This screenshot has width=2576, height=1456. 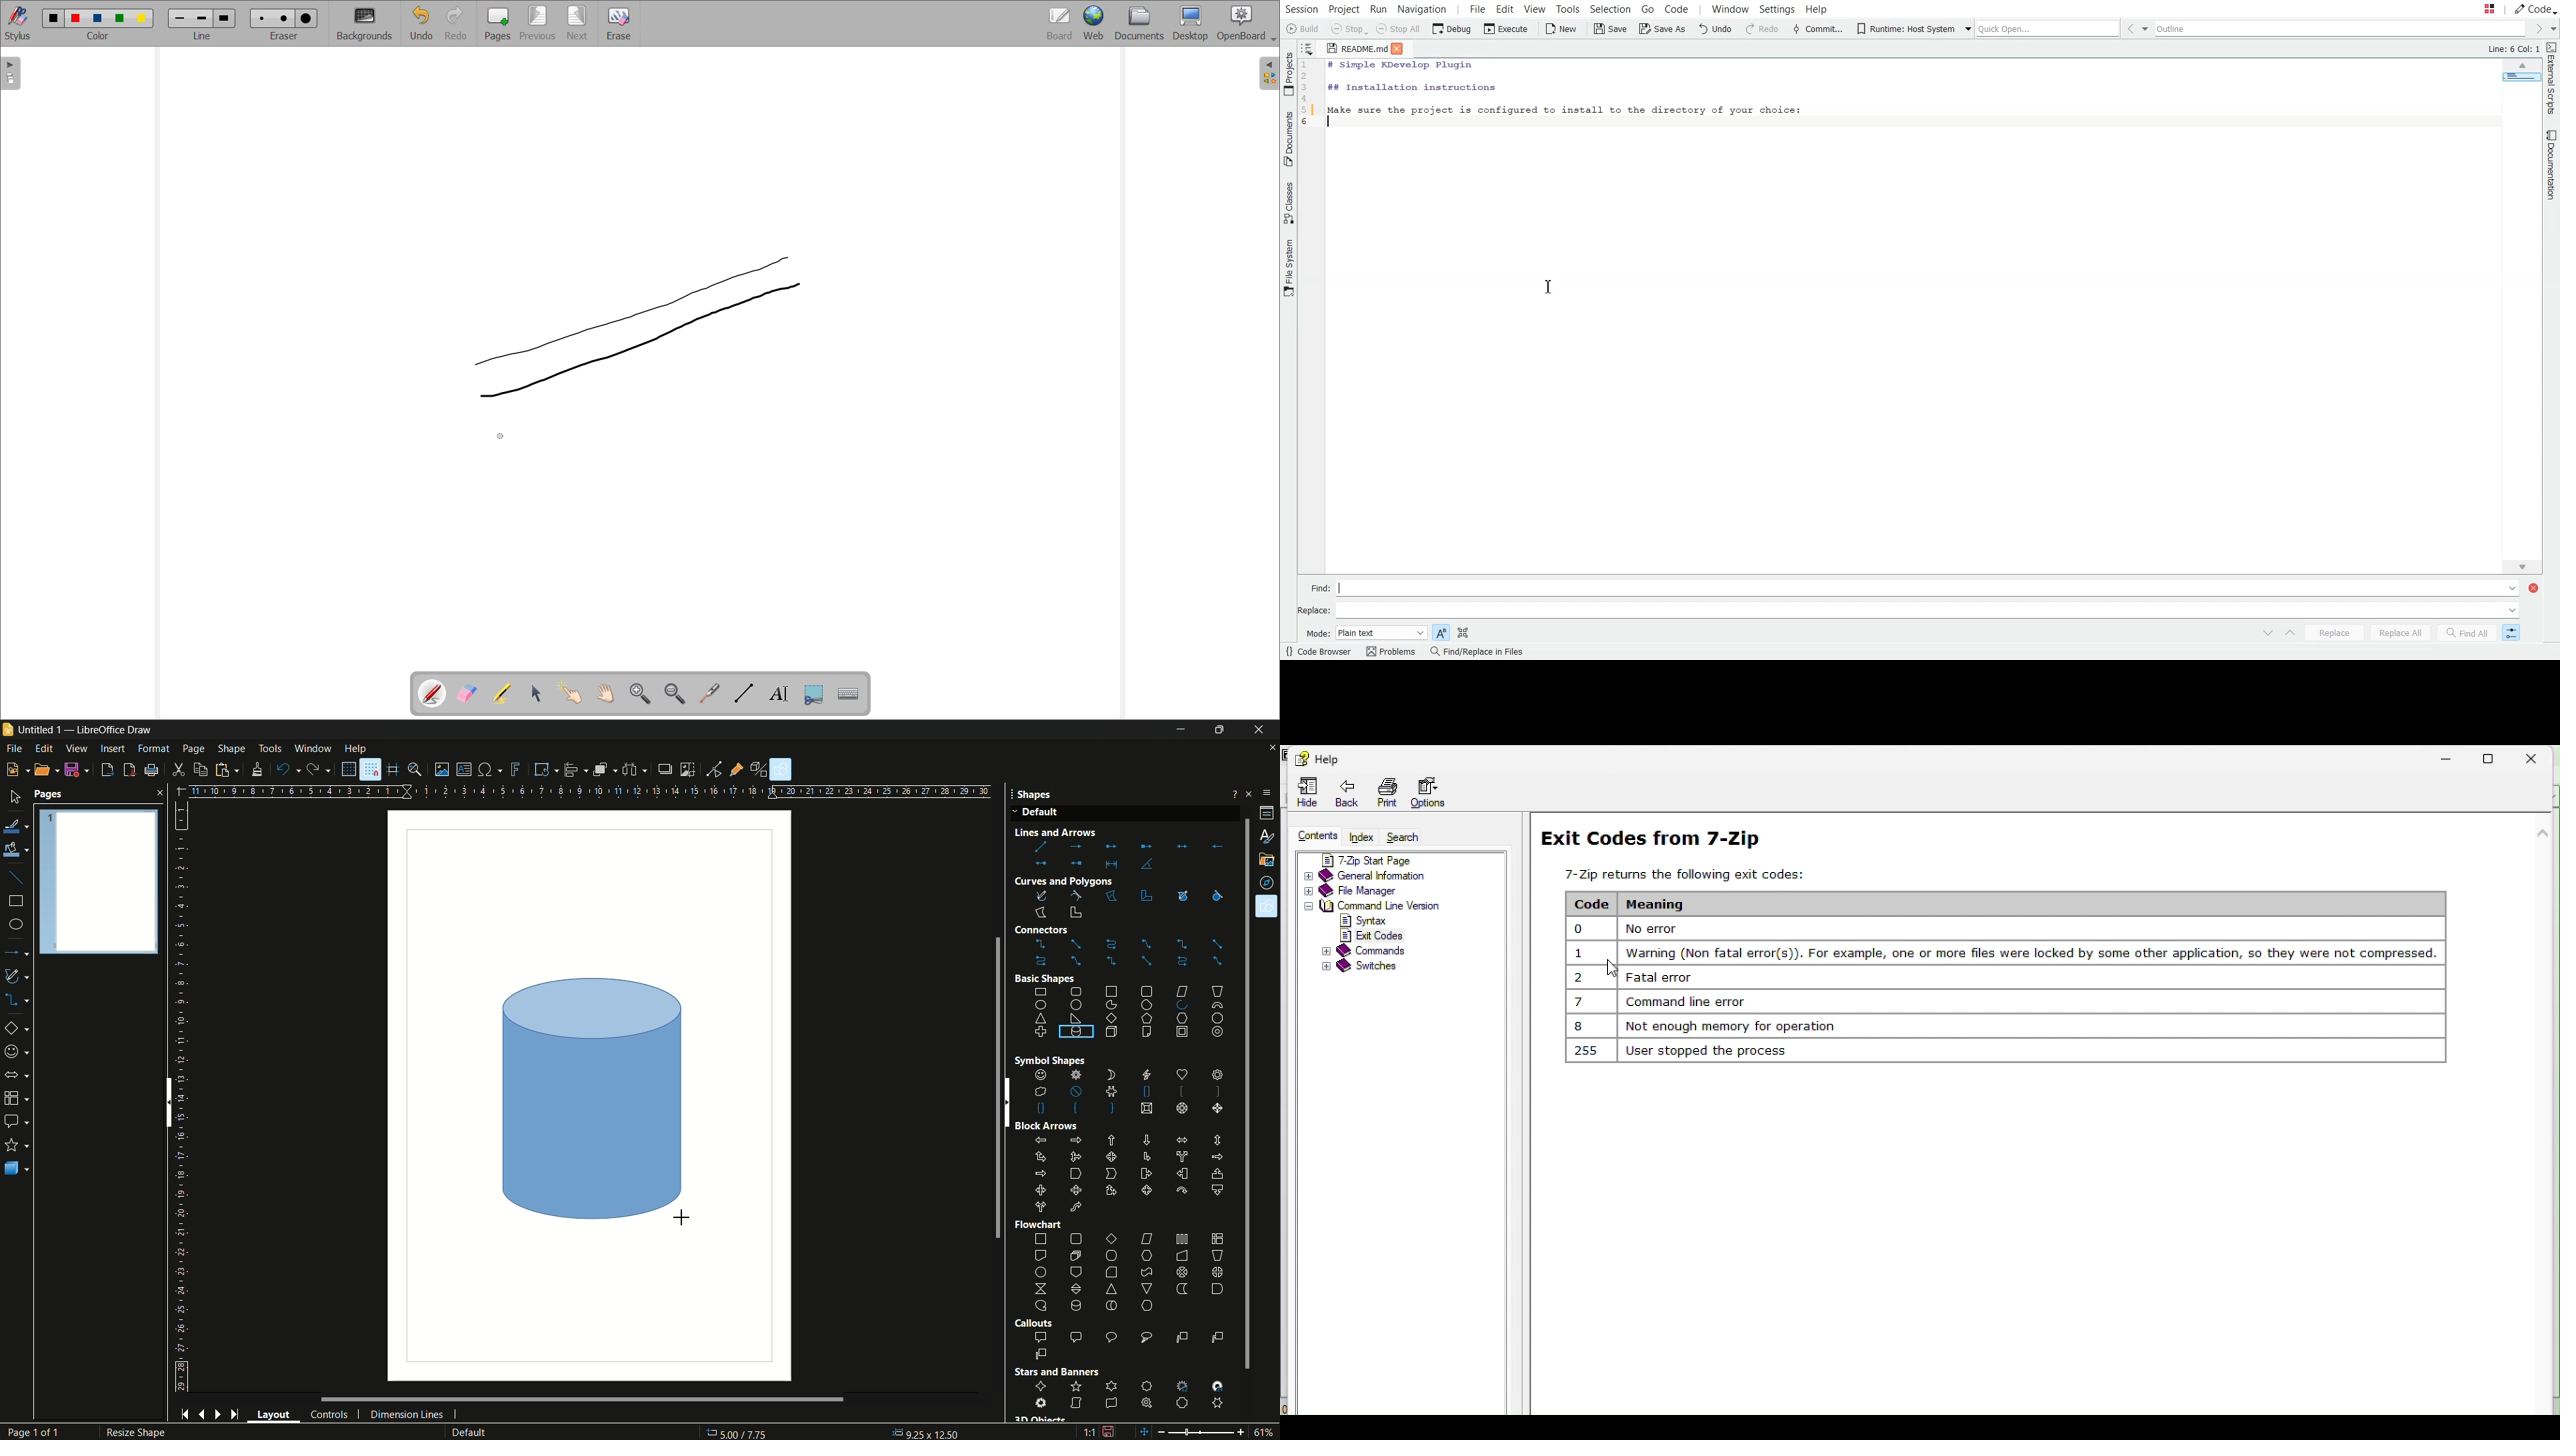 I want to click on Close , so click(x=2539, y=754).